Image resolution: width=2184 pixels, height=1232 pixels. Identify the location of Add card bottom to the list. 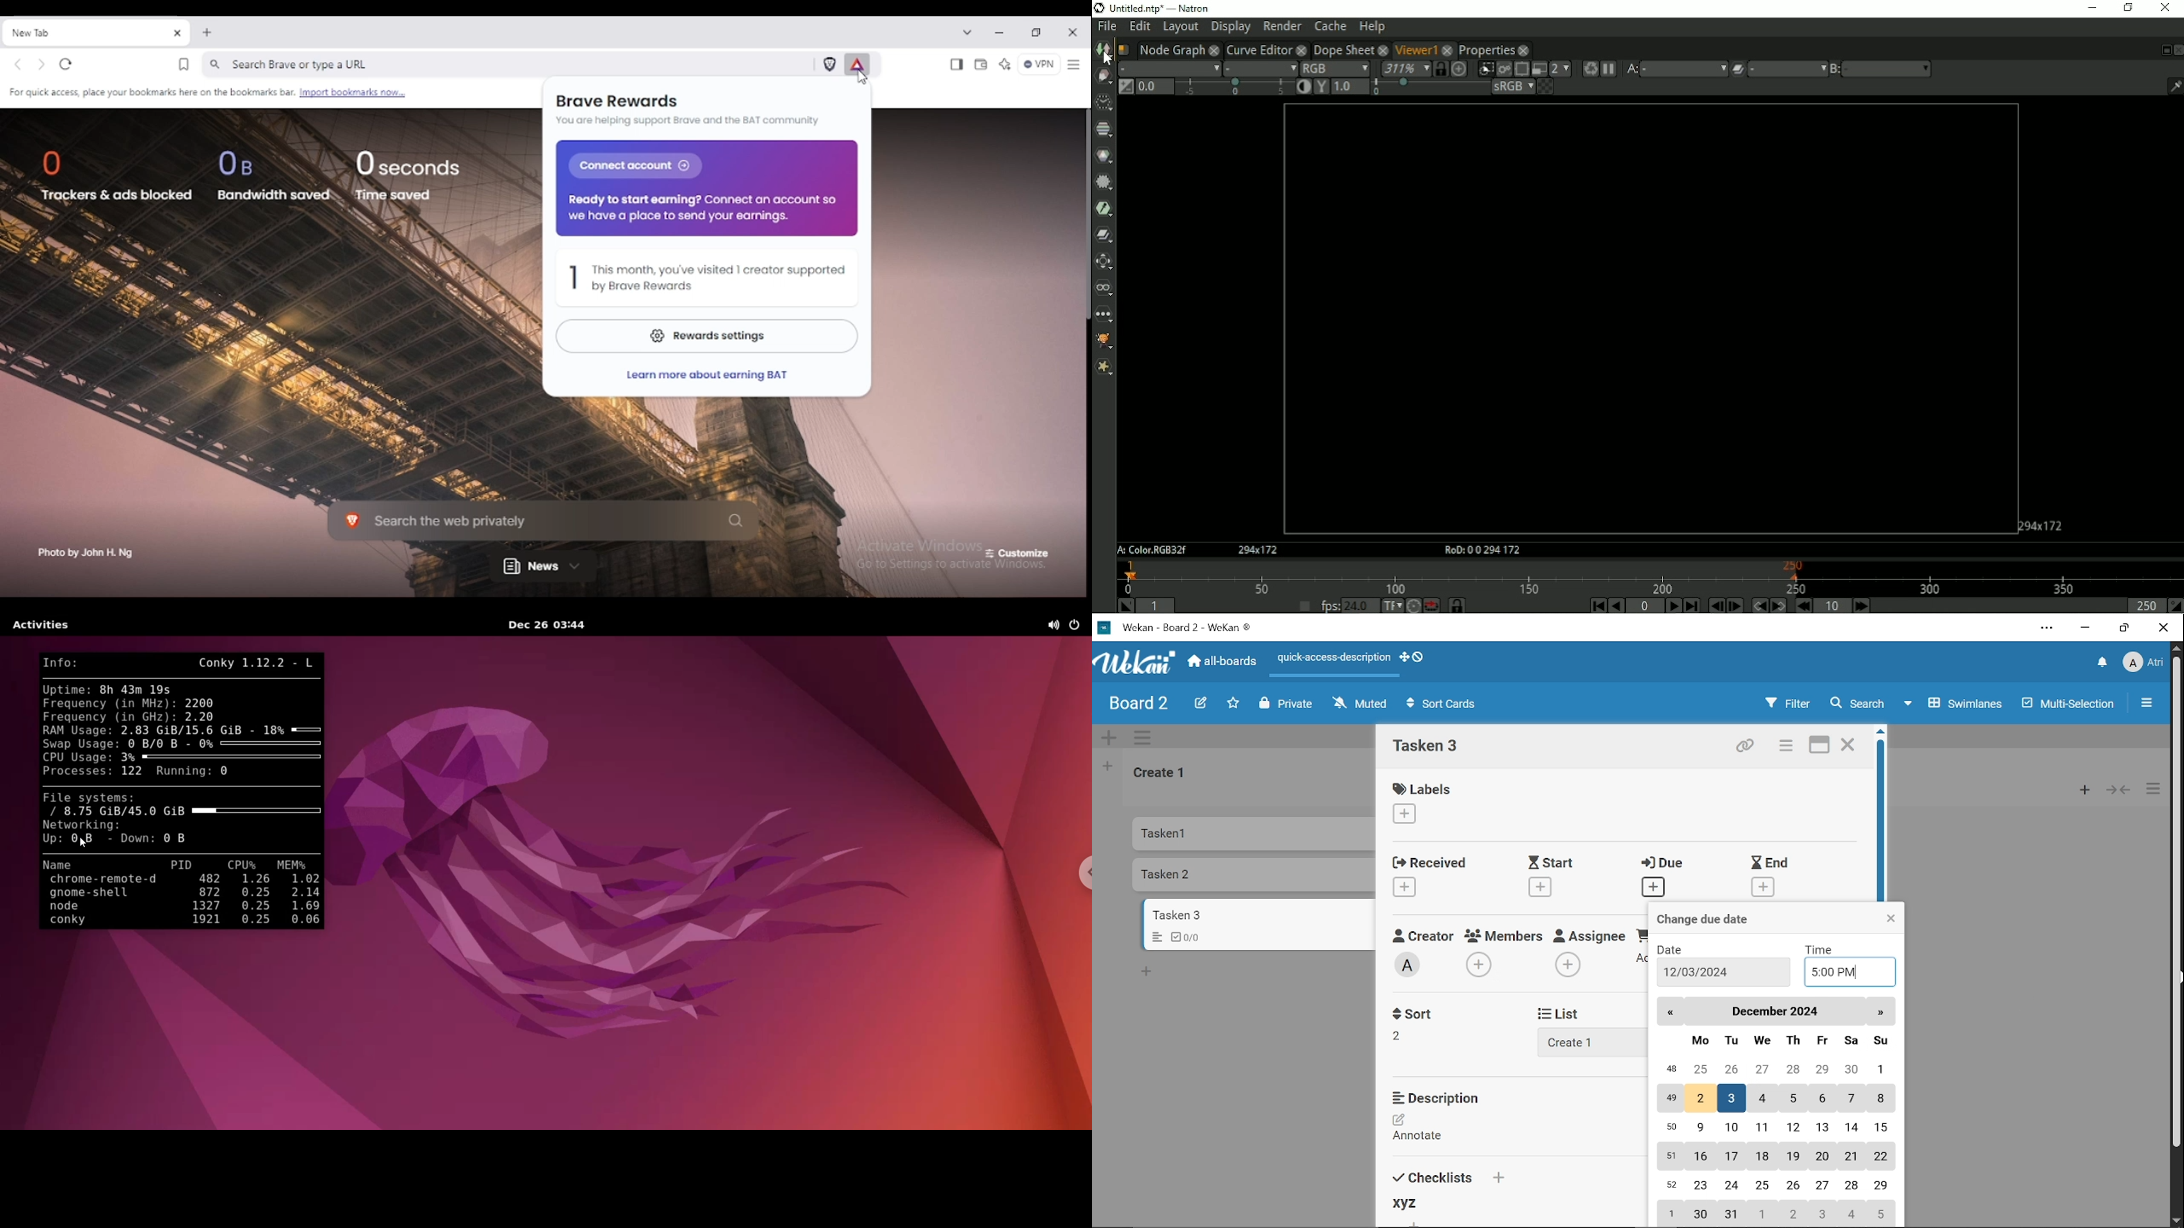
(1149, 972).